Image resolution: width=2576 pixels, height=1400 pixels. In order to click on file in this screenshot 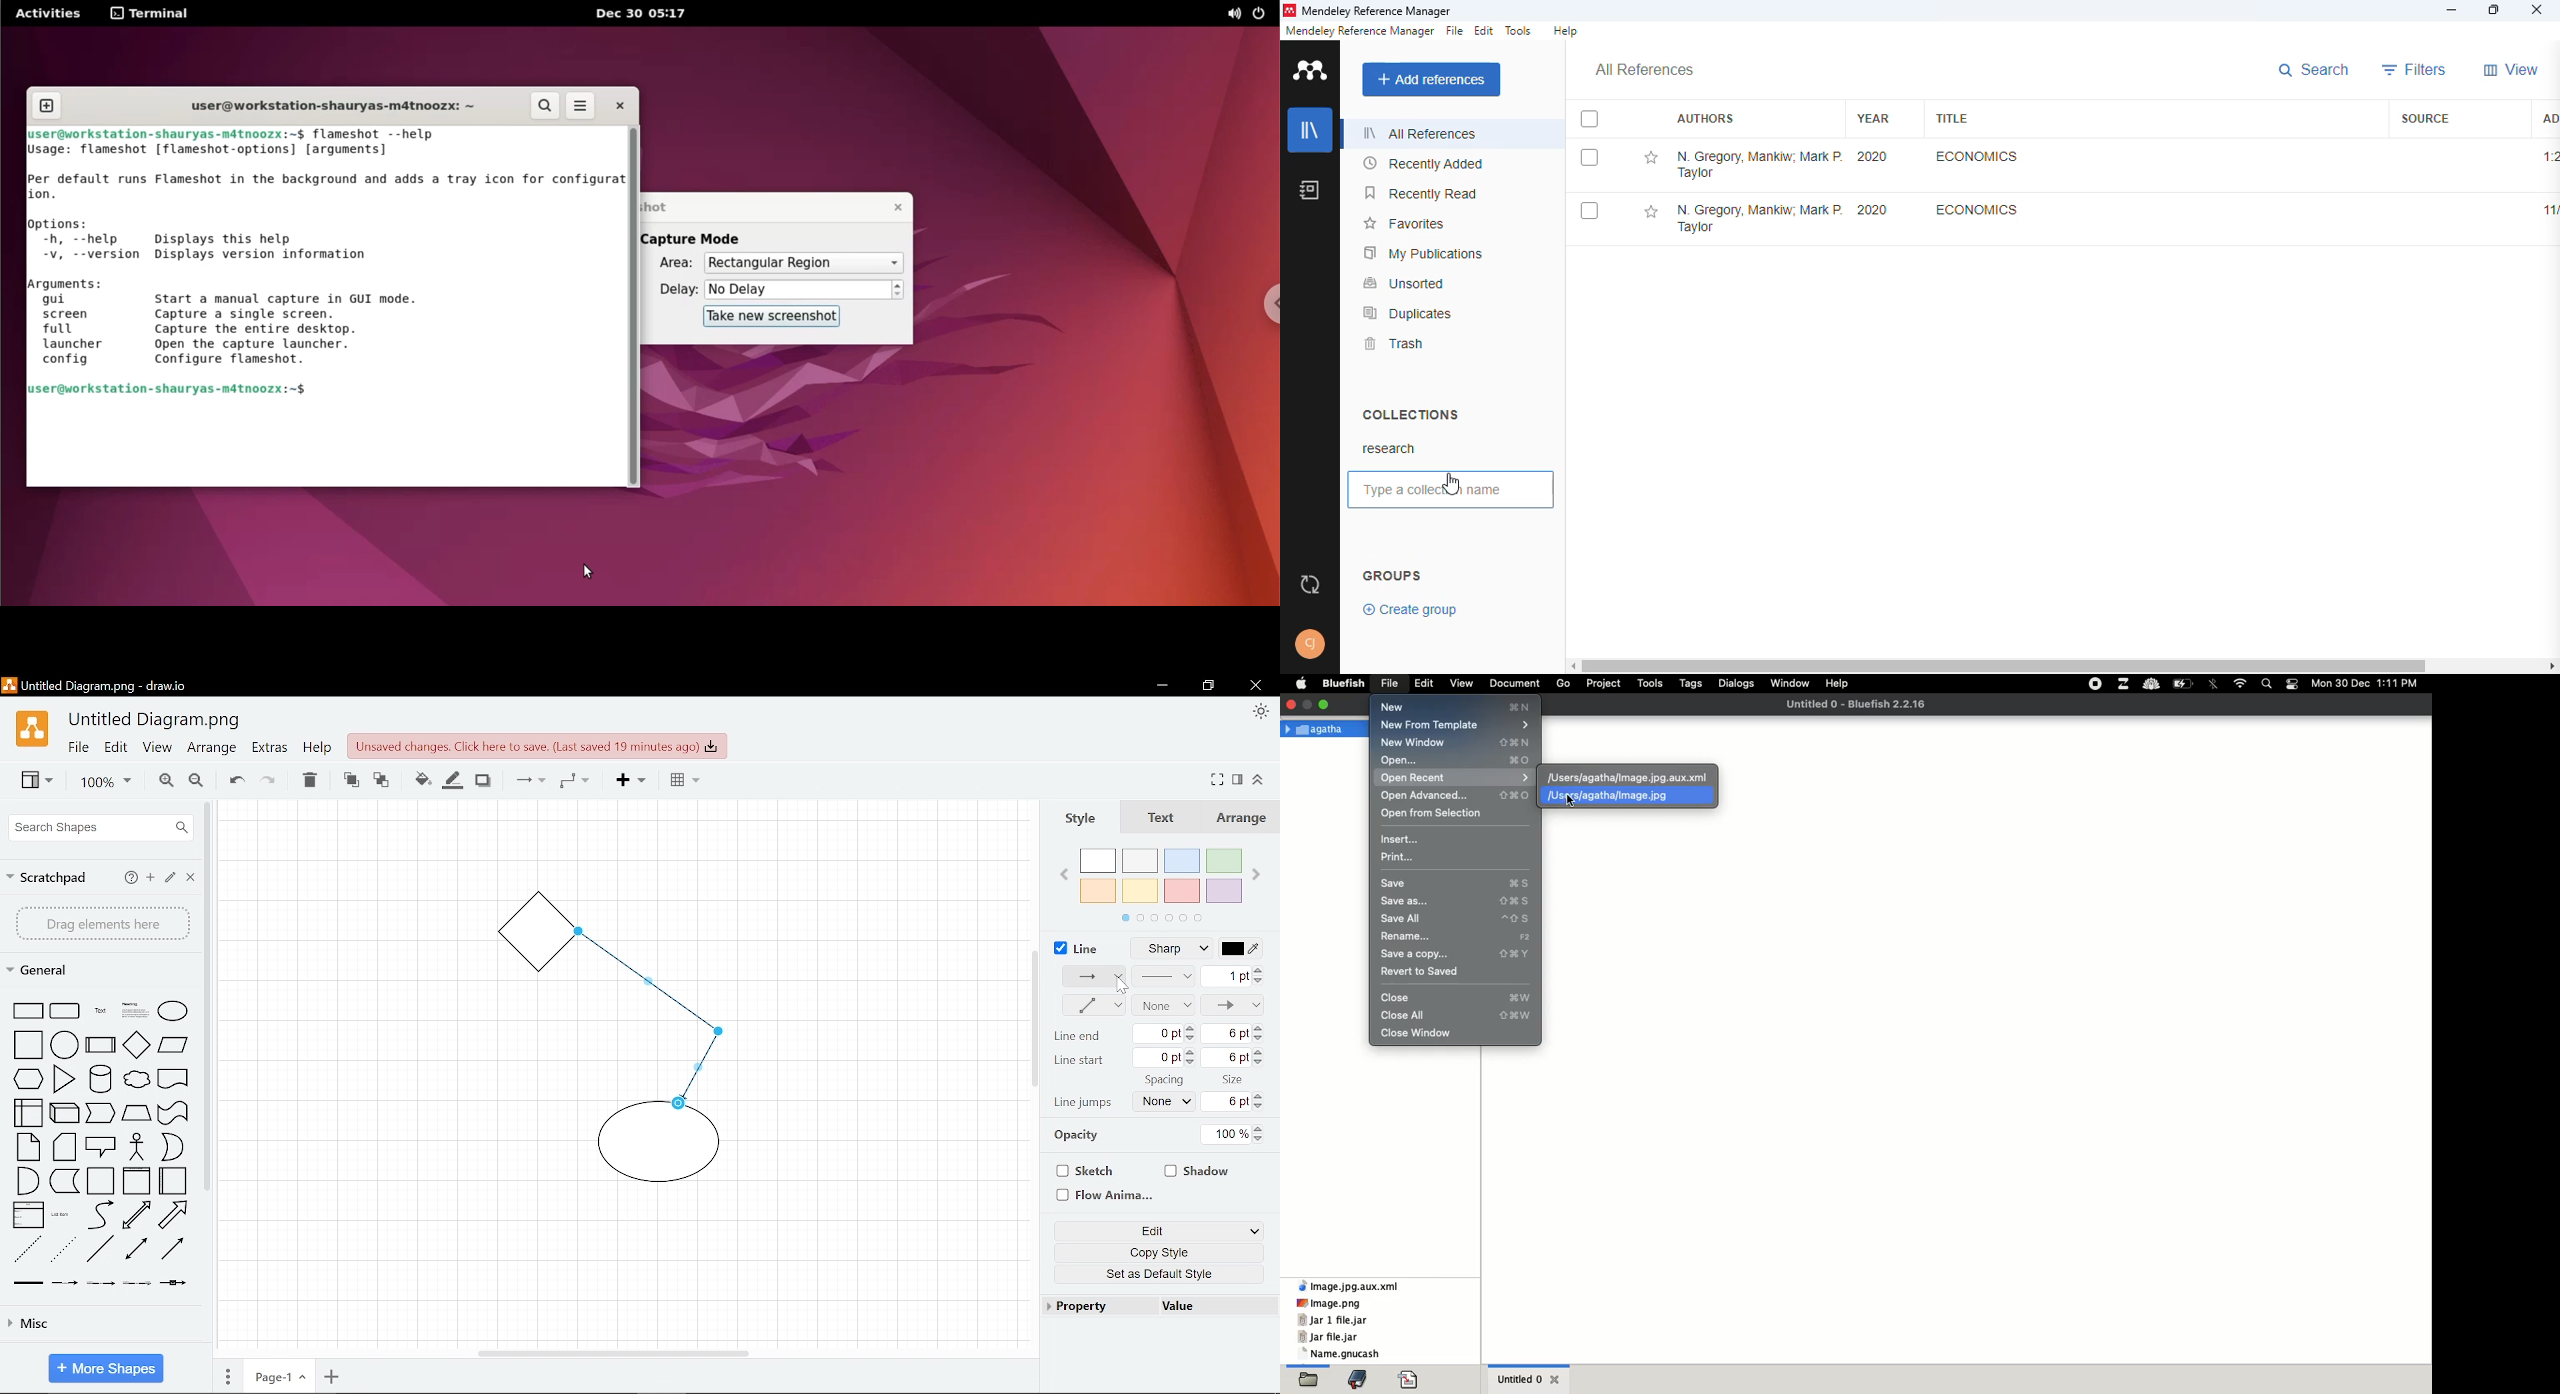, I will do `click(1454, 31)`.